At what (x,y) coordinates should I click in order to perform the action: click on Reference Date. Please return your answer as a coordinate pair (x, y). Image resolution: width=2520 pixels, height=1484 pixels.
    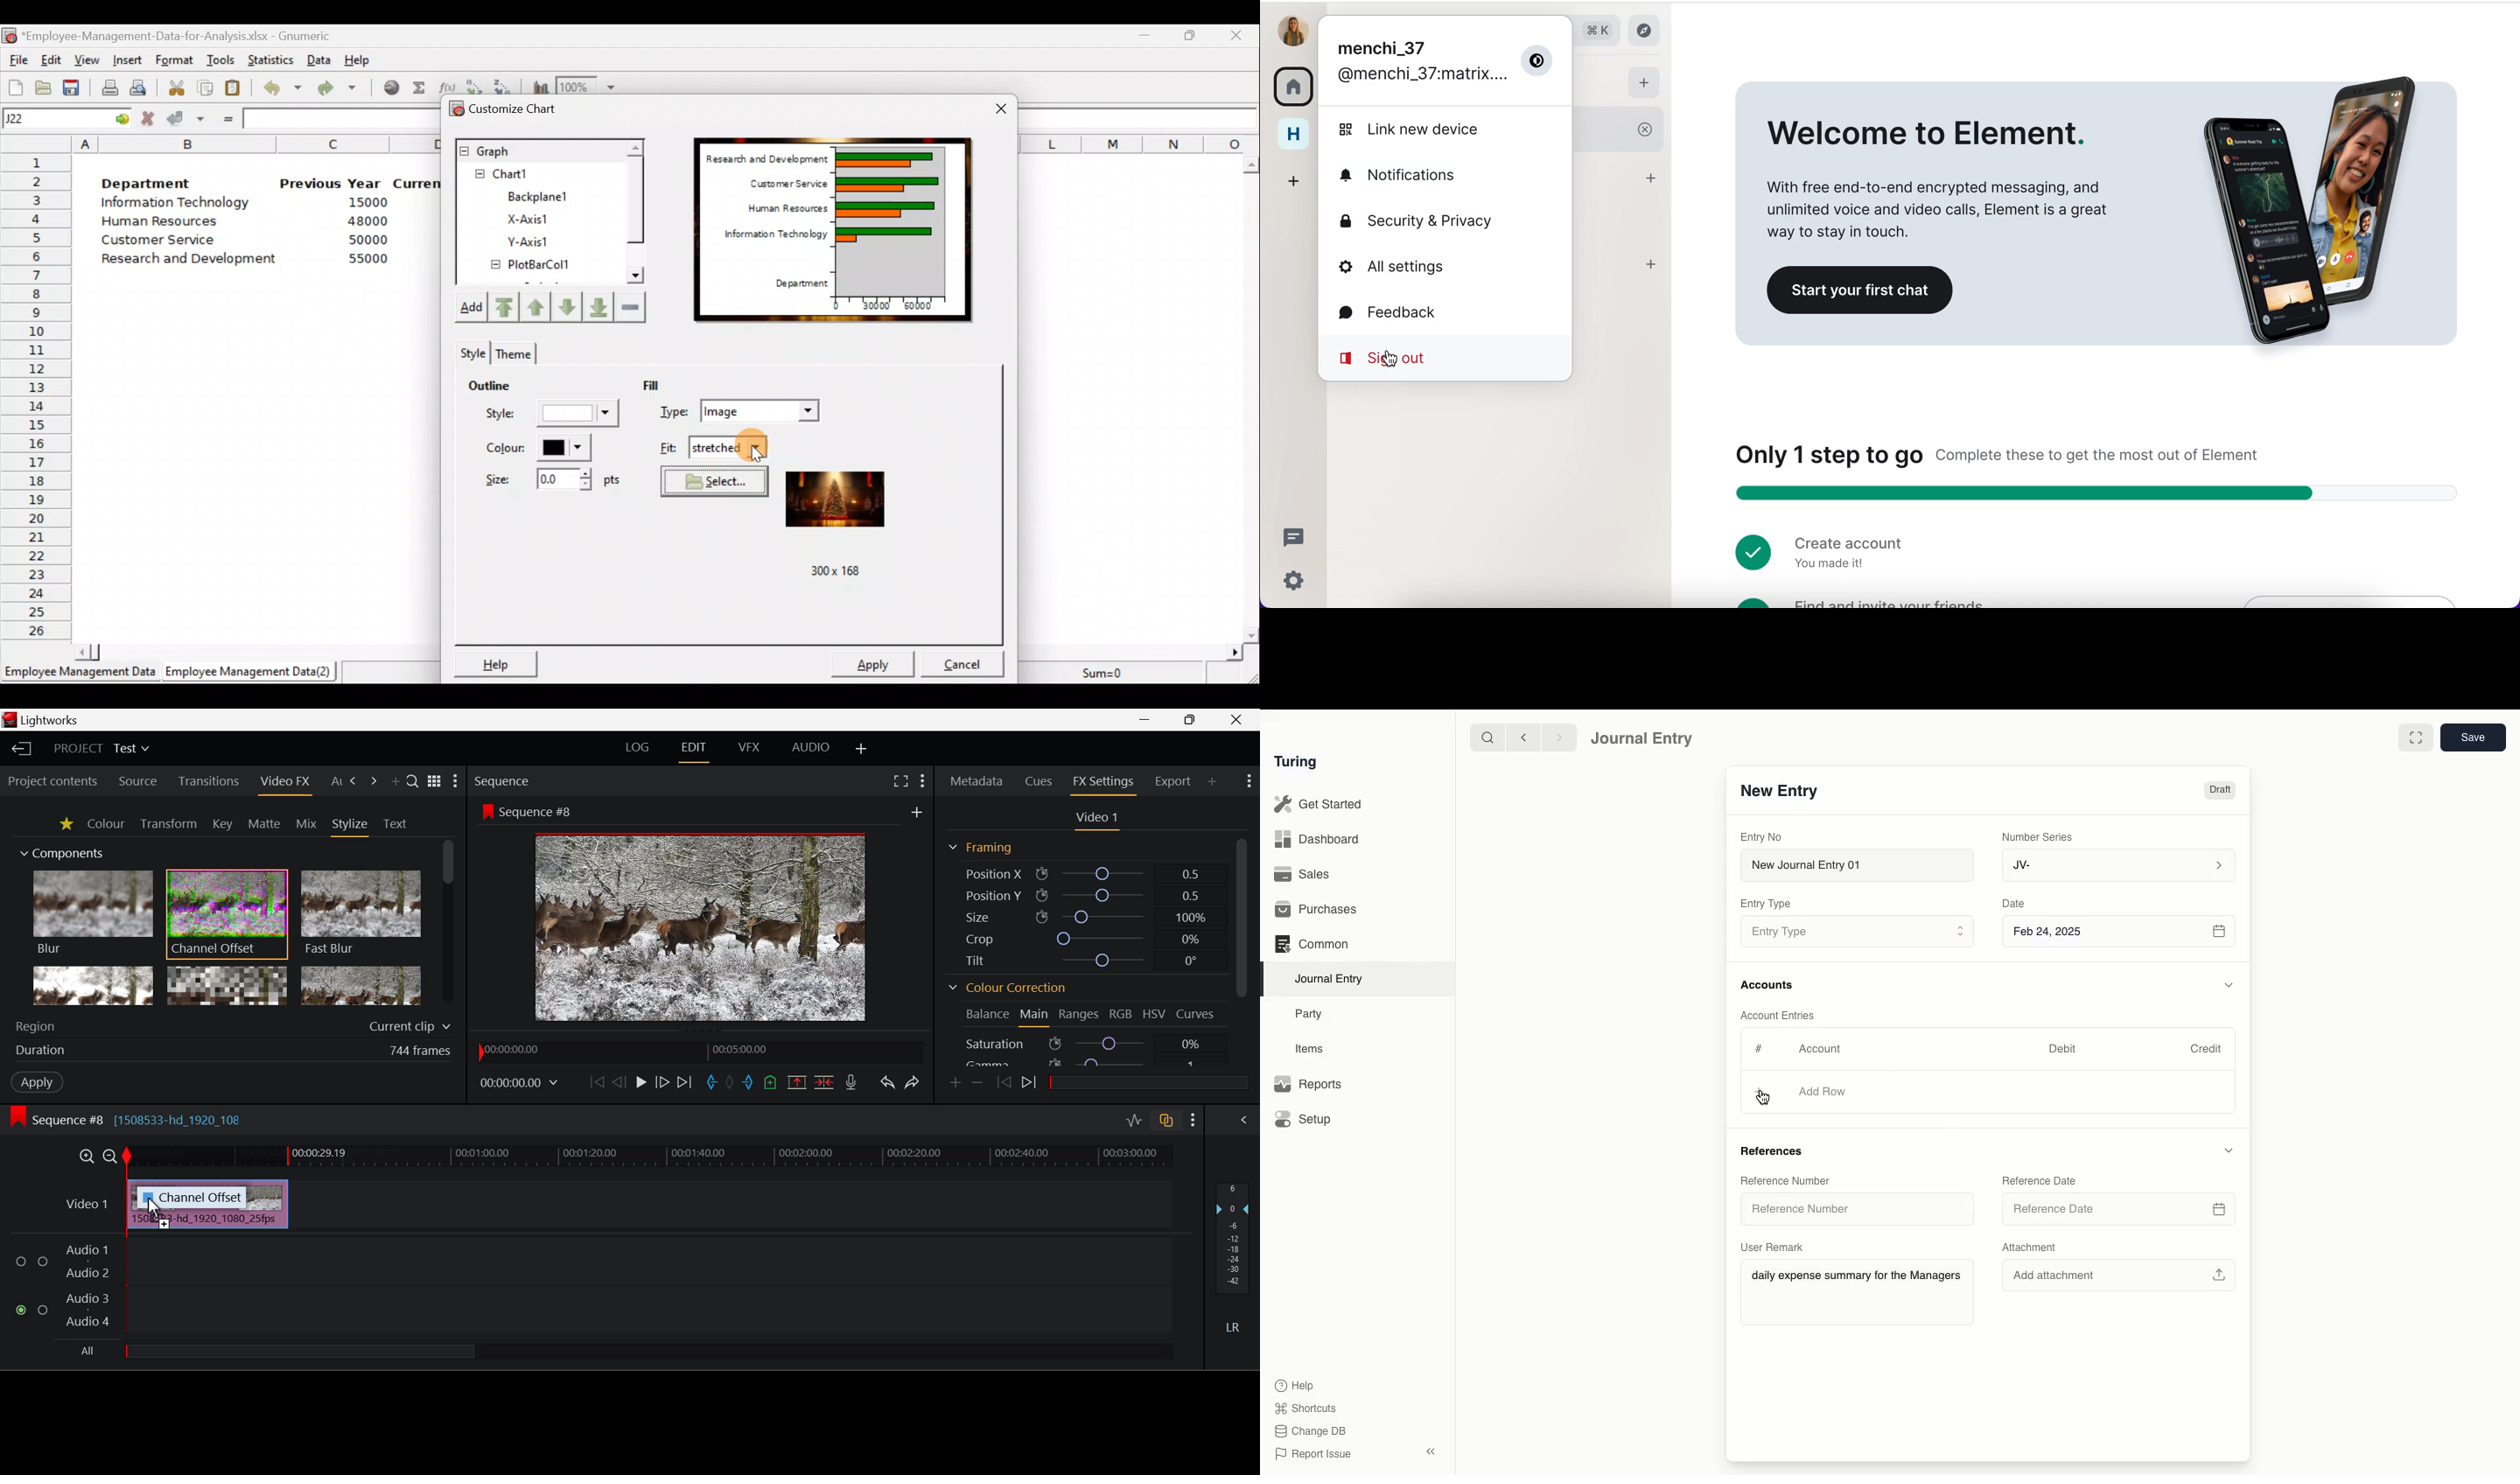
    Looking at the image, I should click on (2123, 1210).